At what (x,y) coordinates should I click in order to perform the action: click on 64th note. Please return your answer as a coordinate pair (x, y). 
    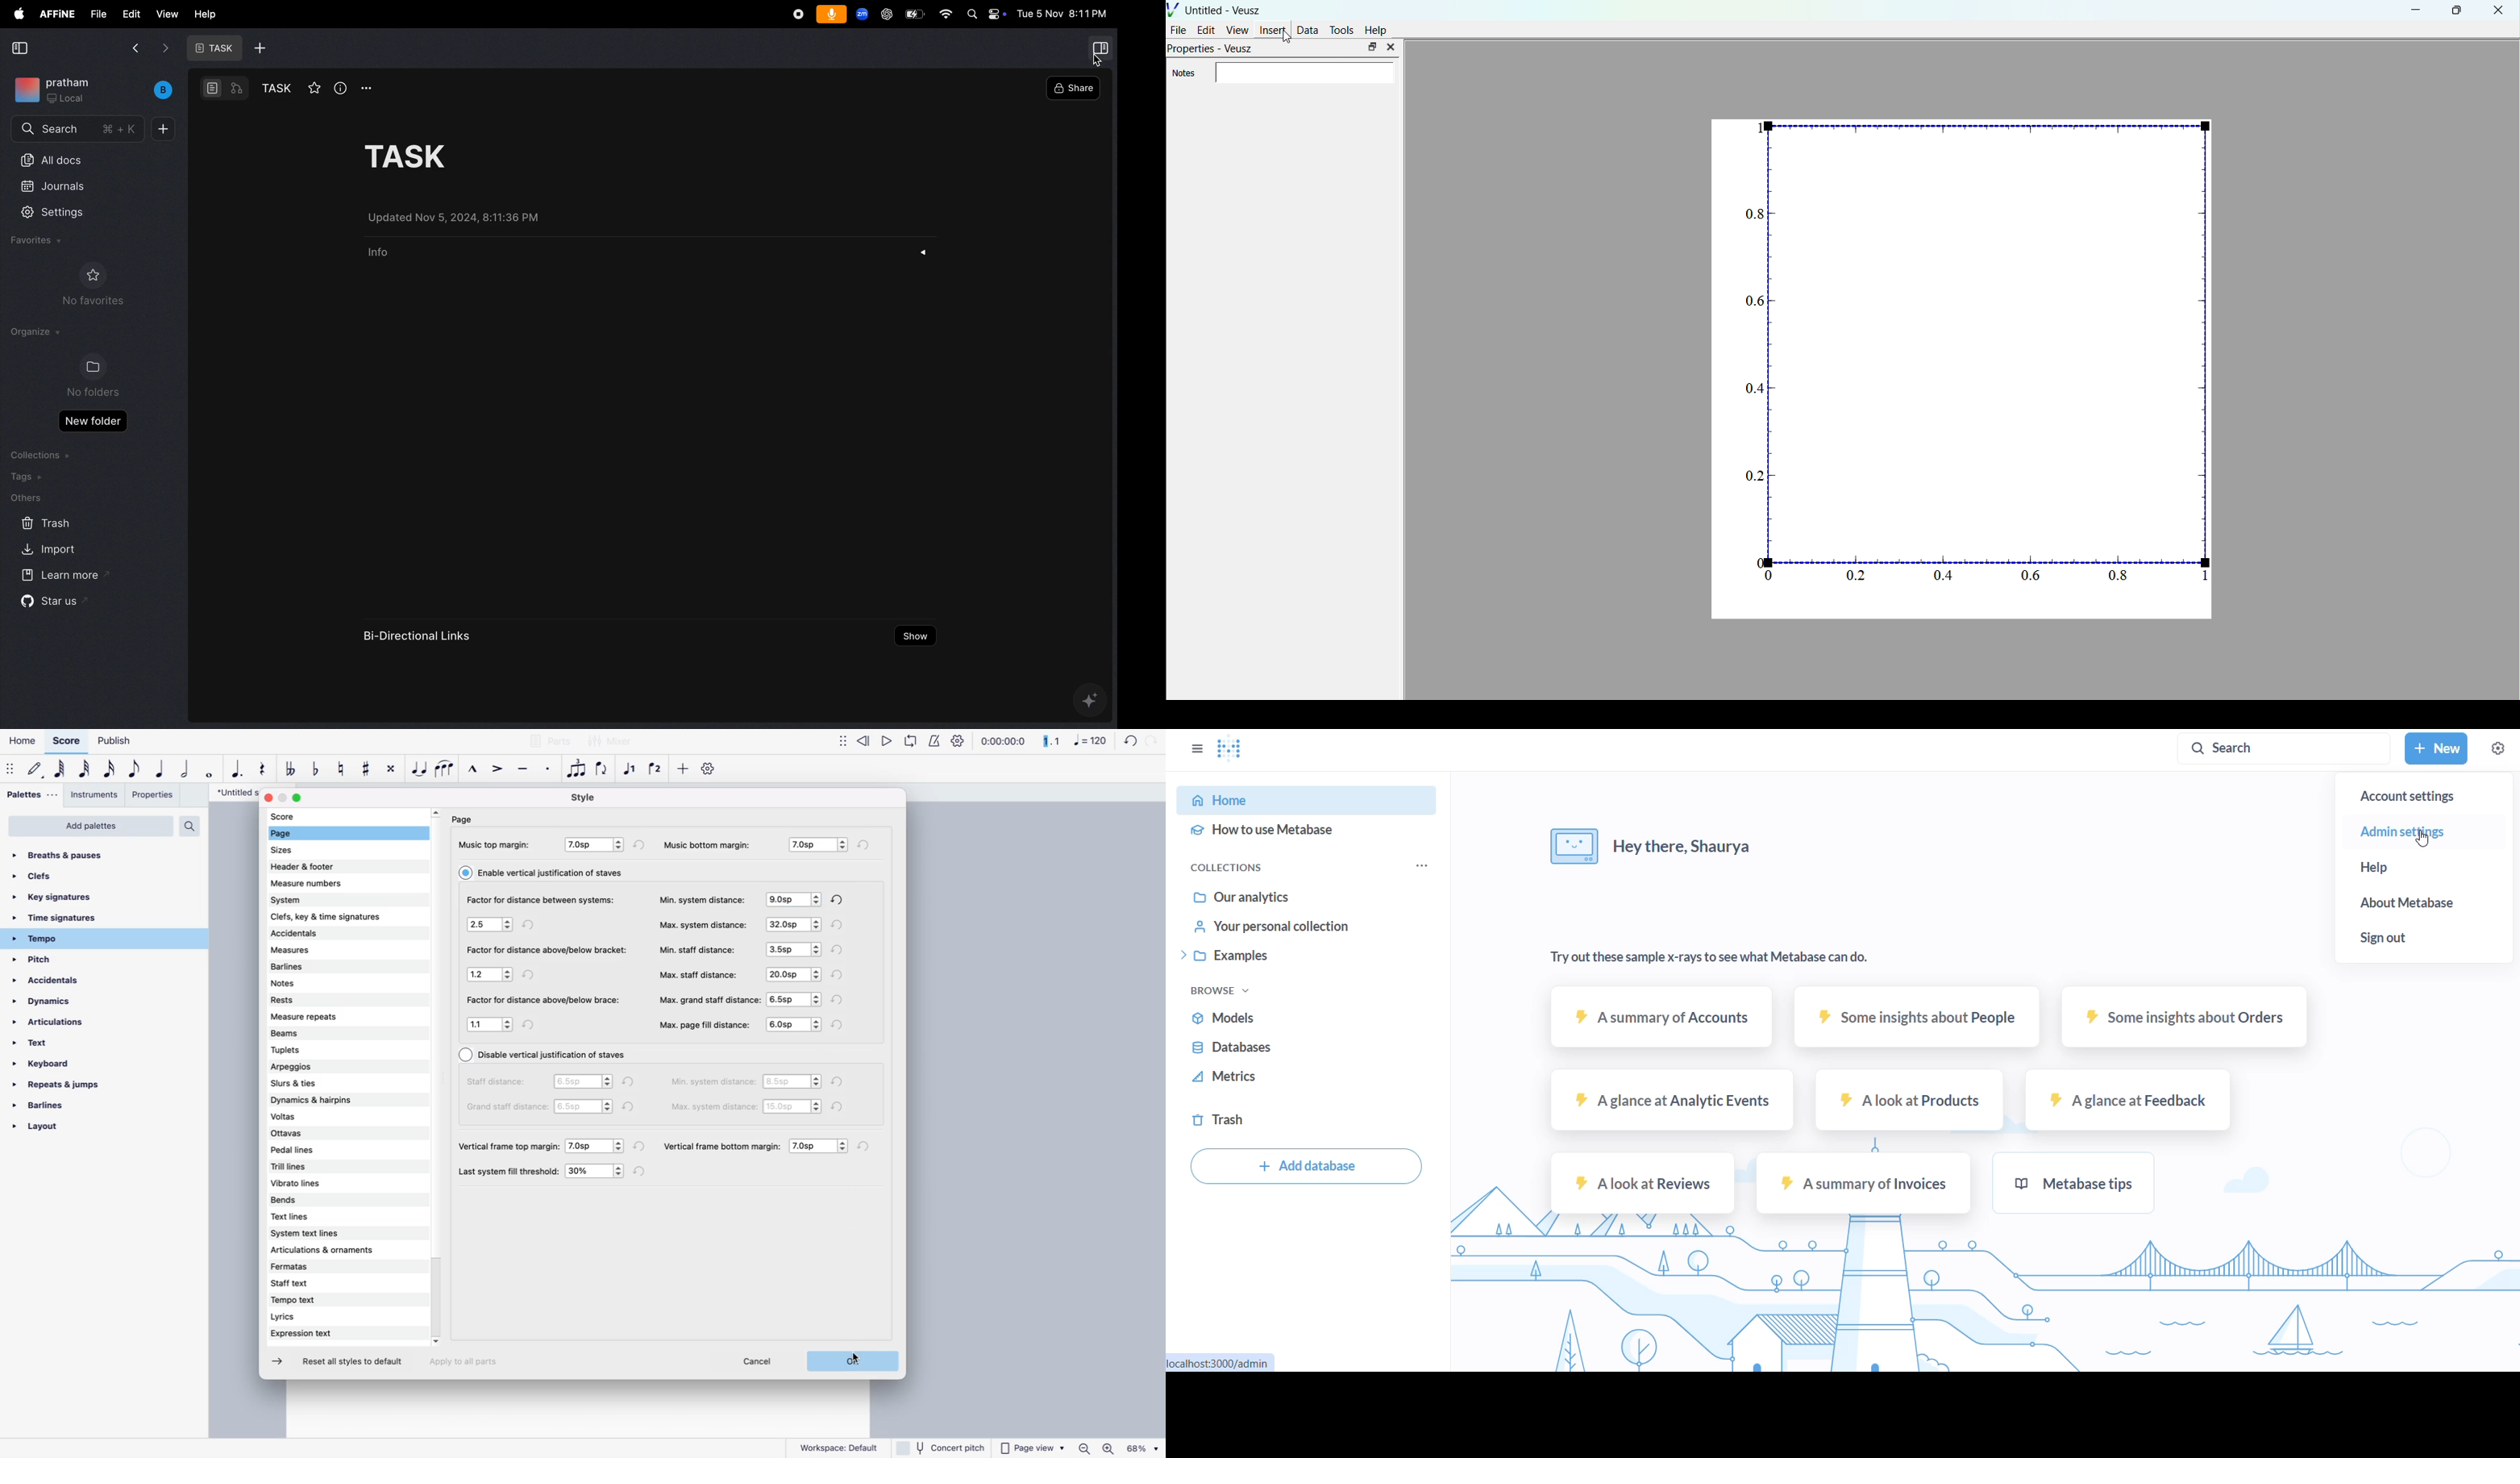
    Looking at the image, I should click on (61, 770).